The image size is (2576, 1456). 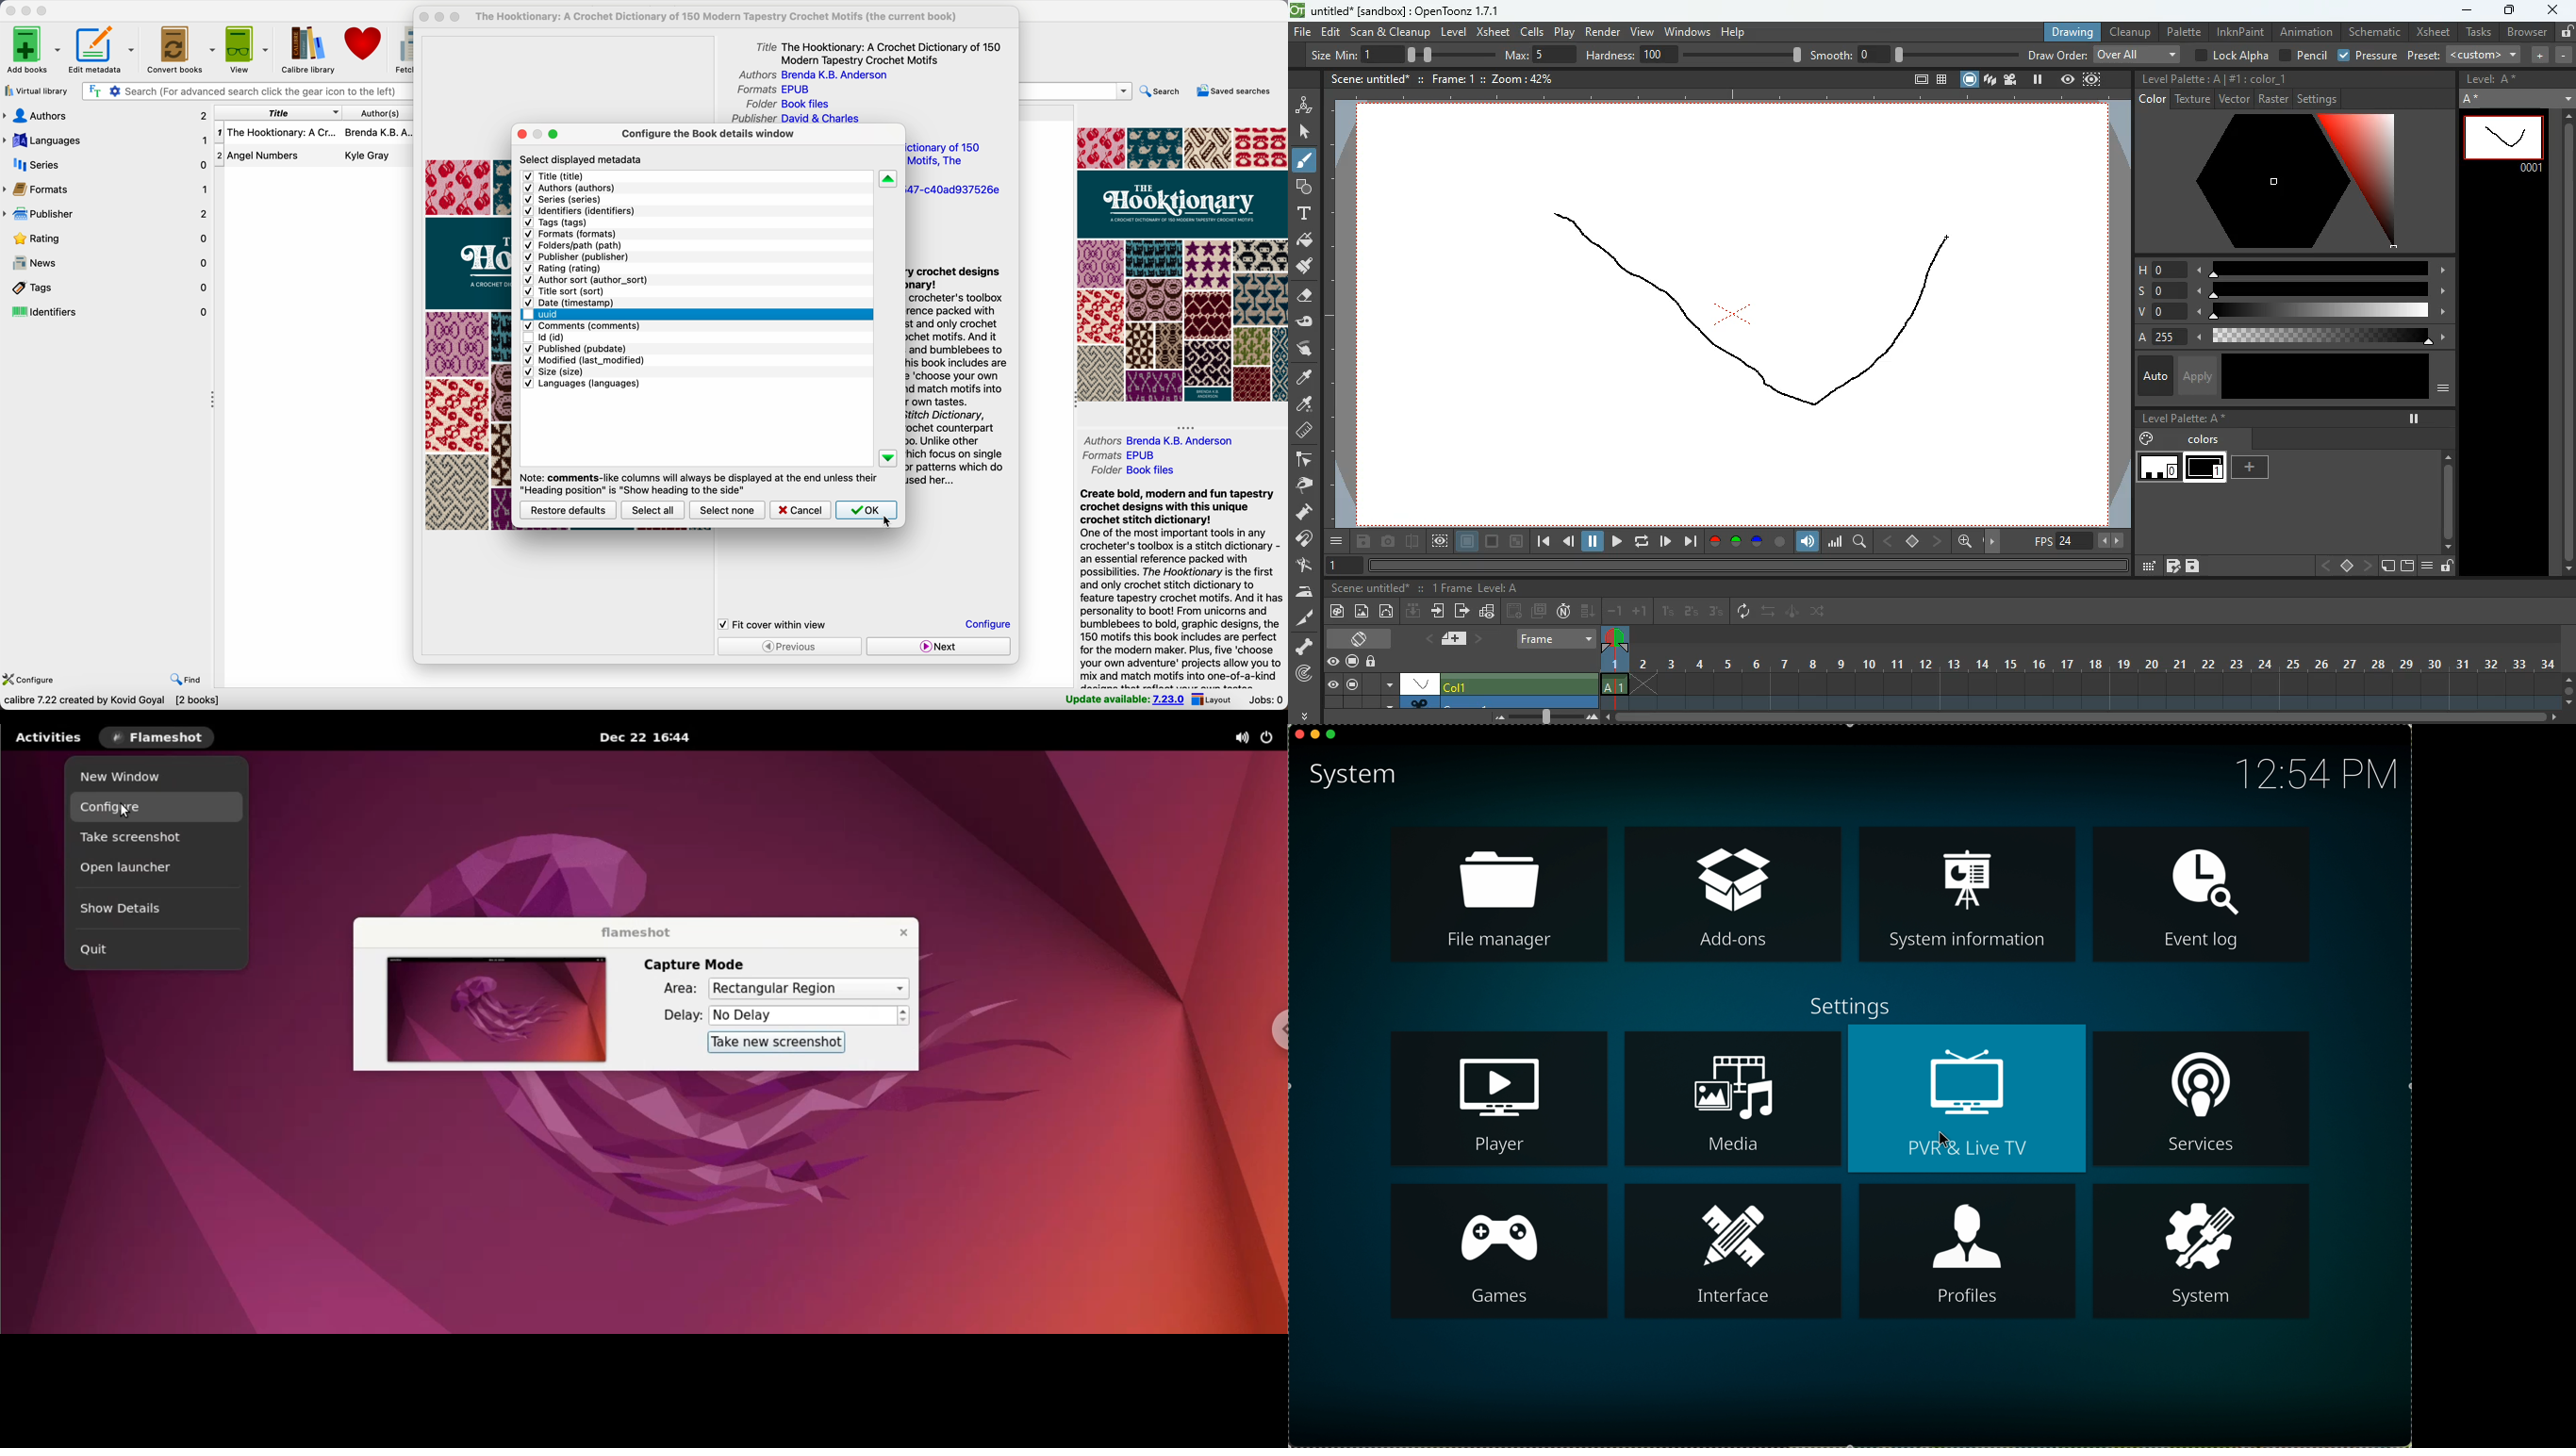 I want to click on media option, so click(x=1733, y=1100).